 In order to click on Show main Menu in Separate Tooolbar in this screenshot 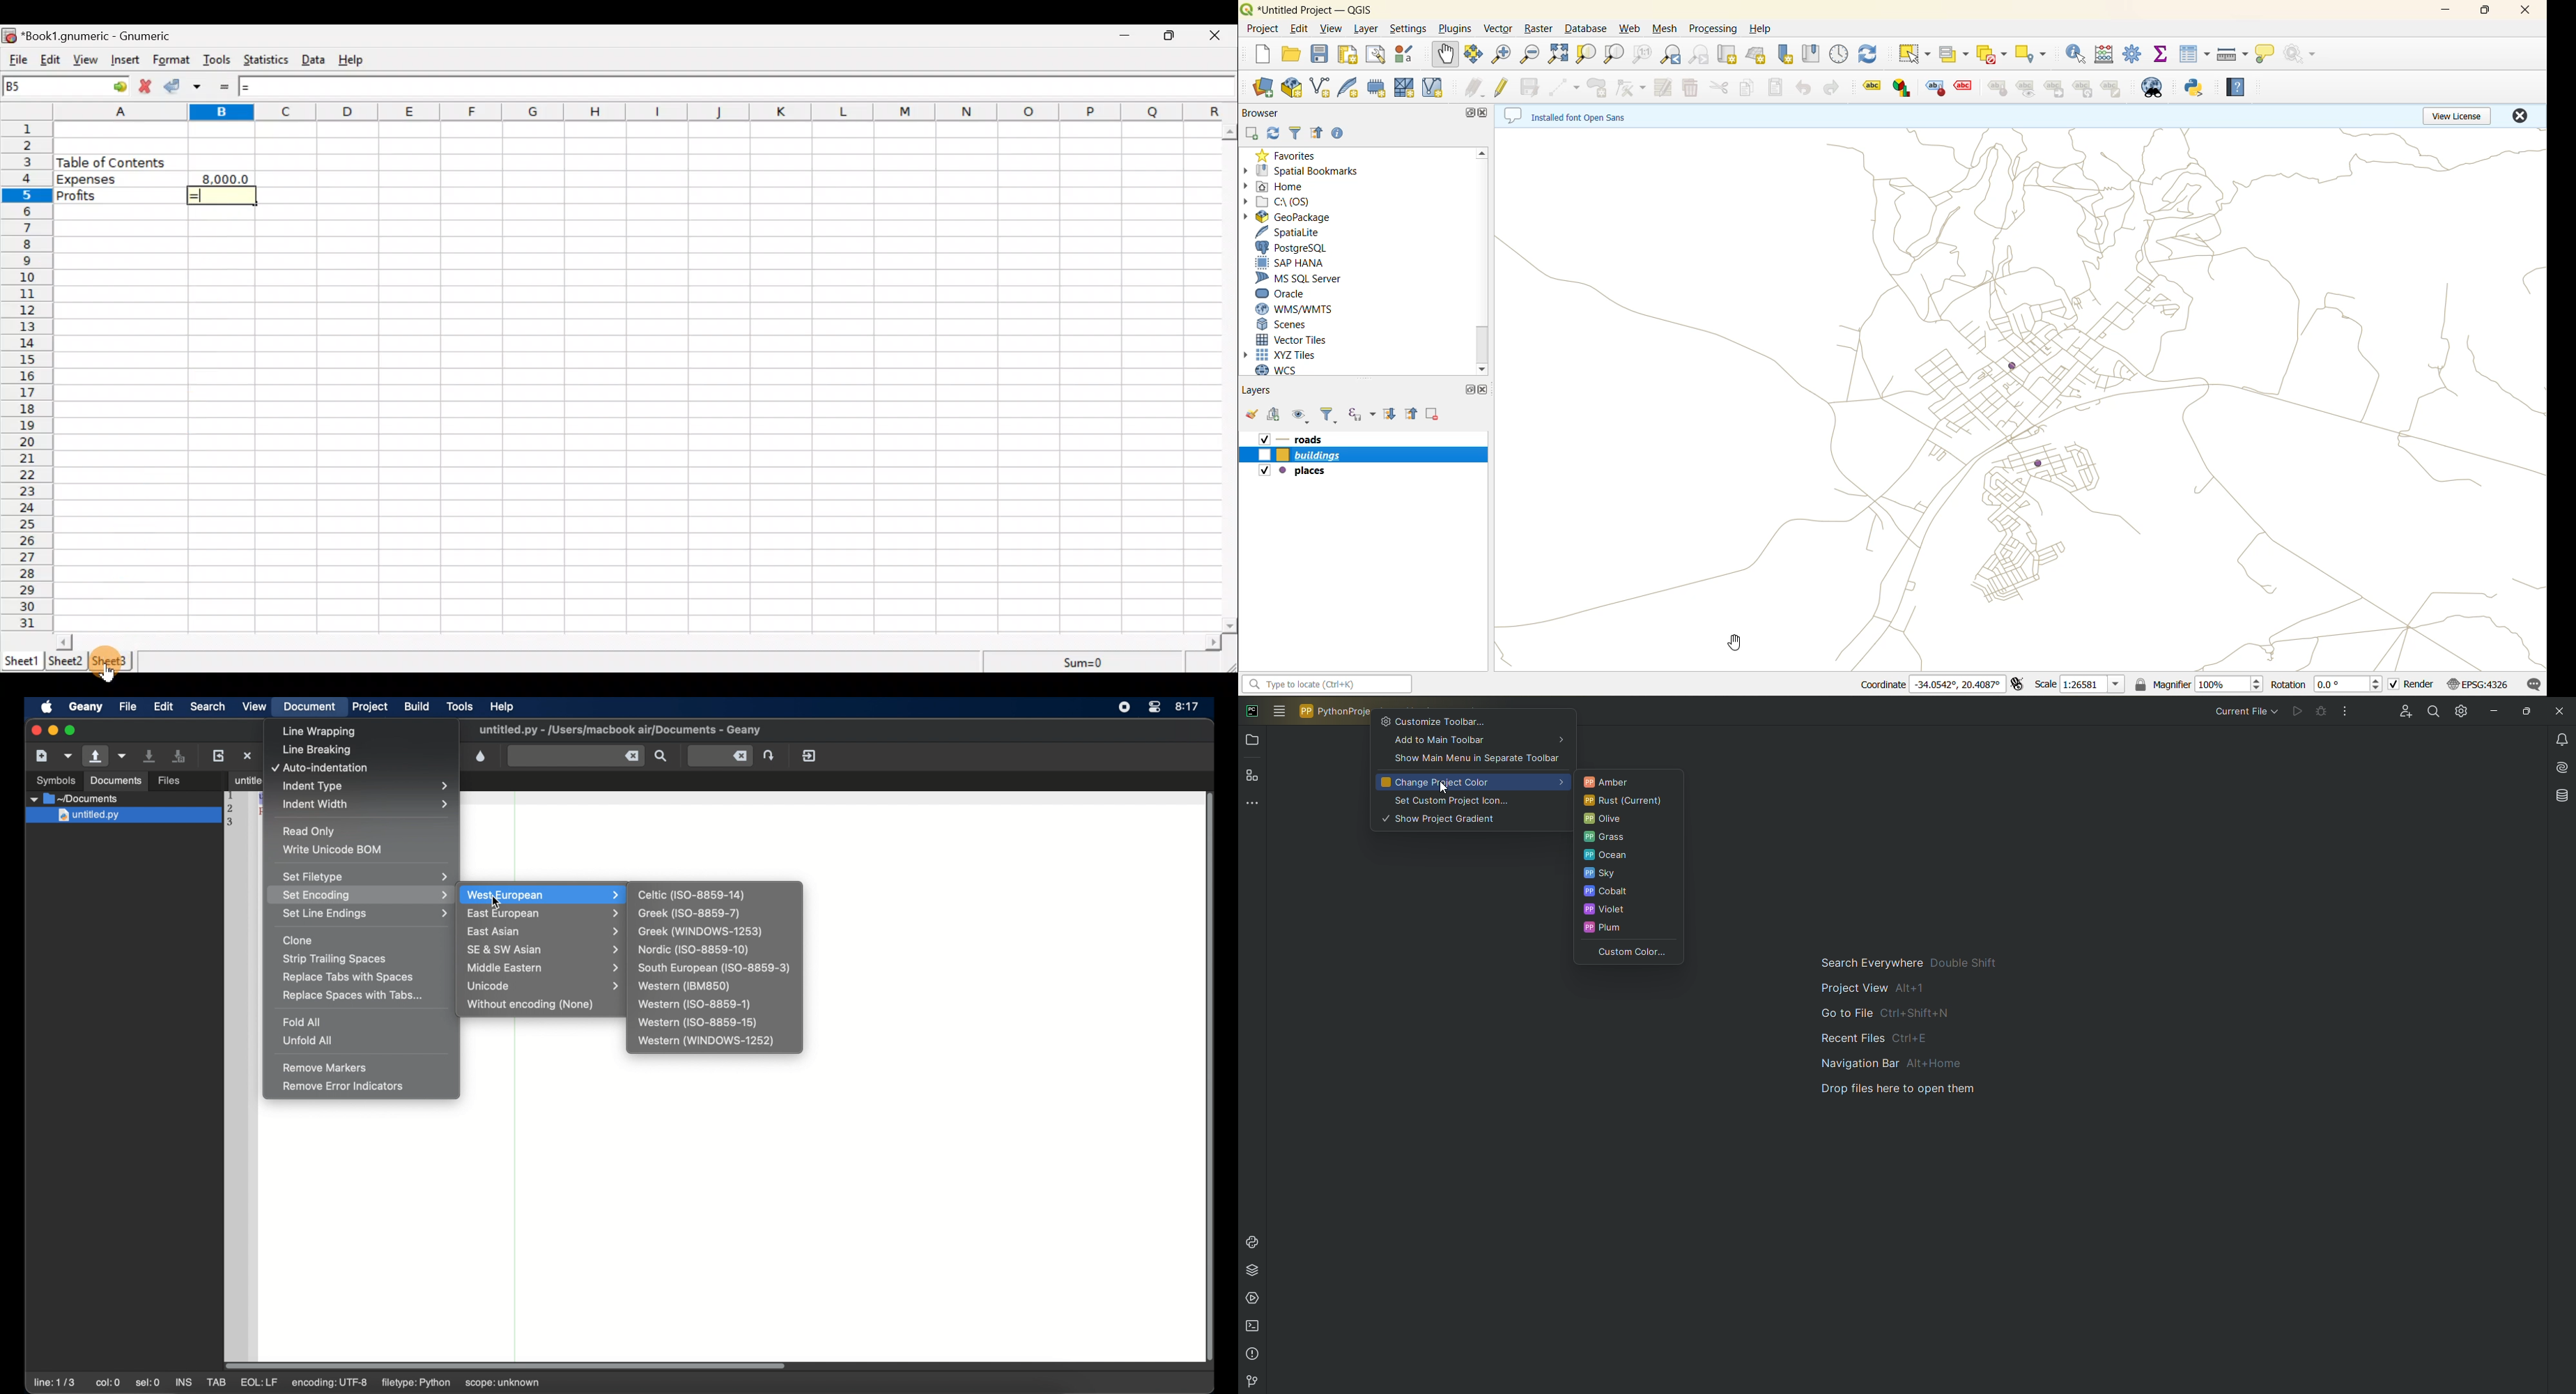, I will do `click(1475, 759)`.